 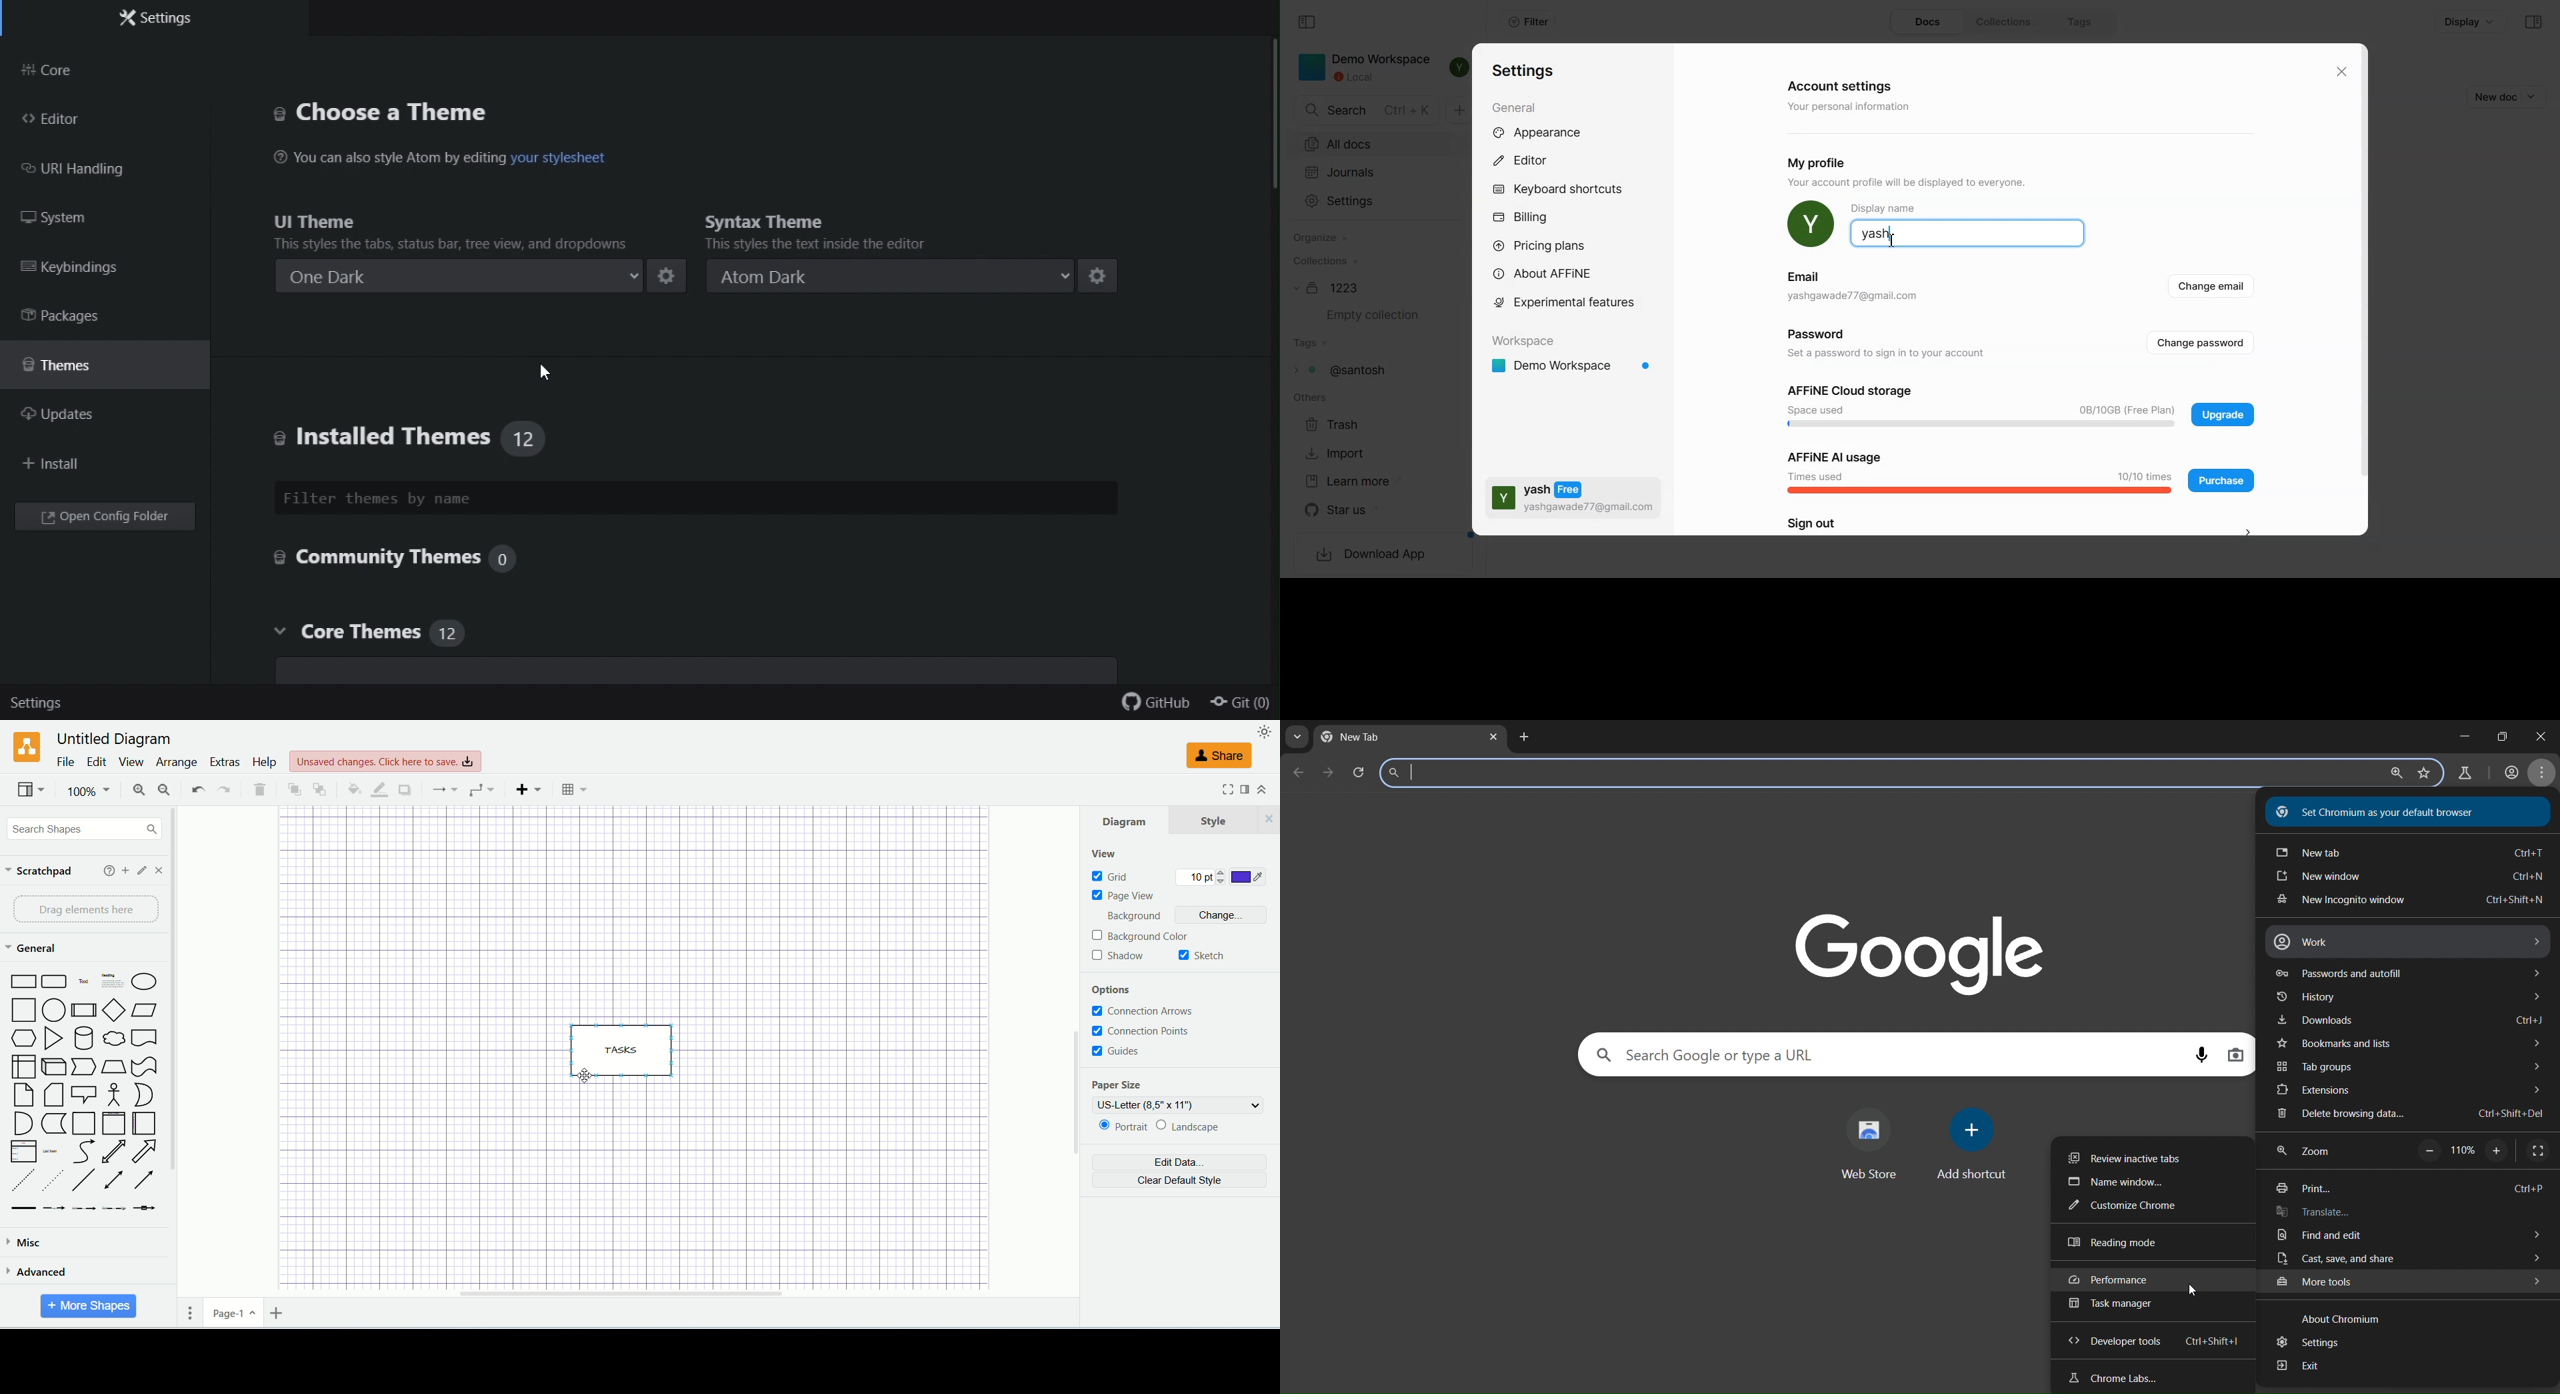 I want to click on ‘Your personal information, so click(x=1852, y=107).